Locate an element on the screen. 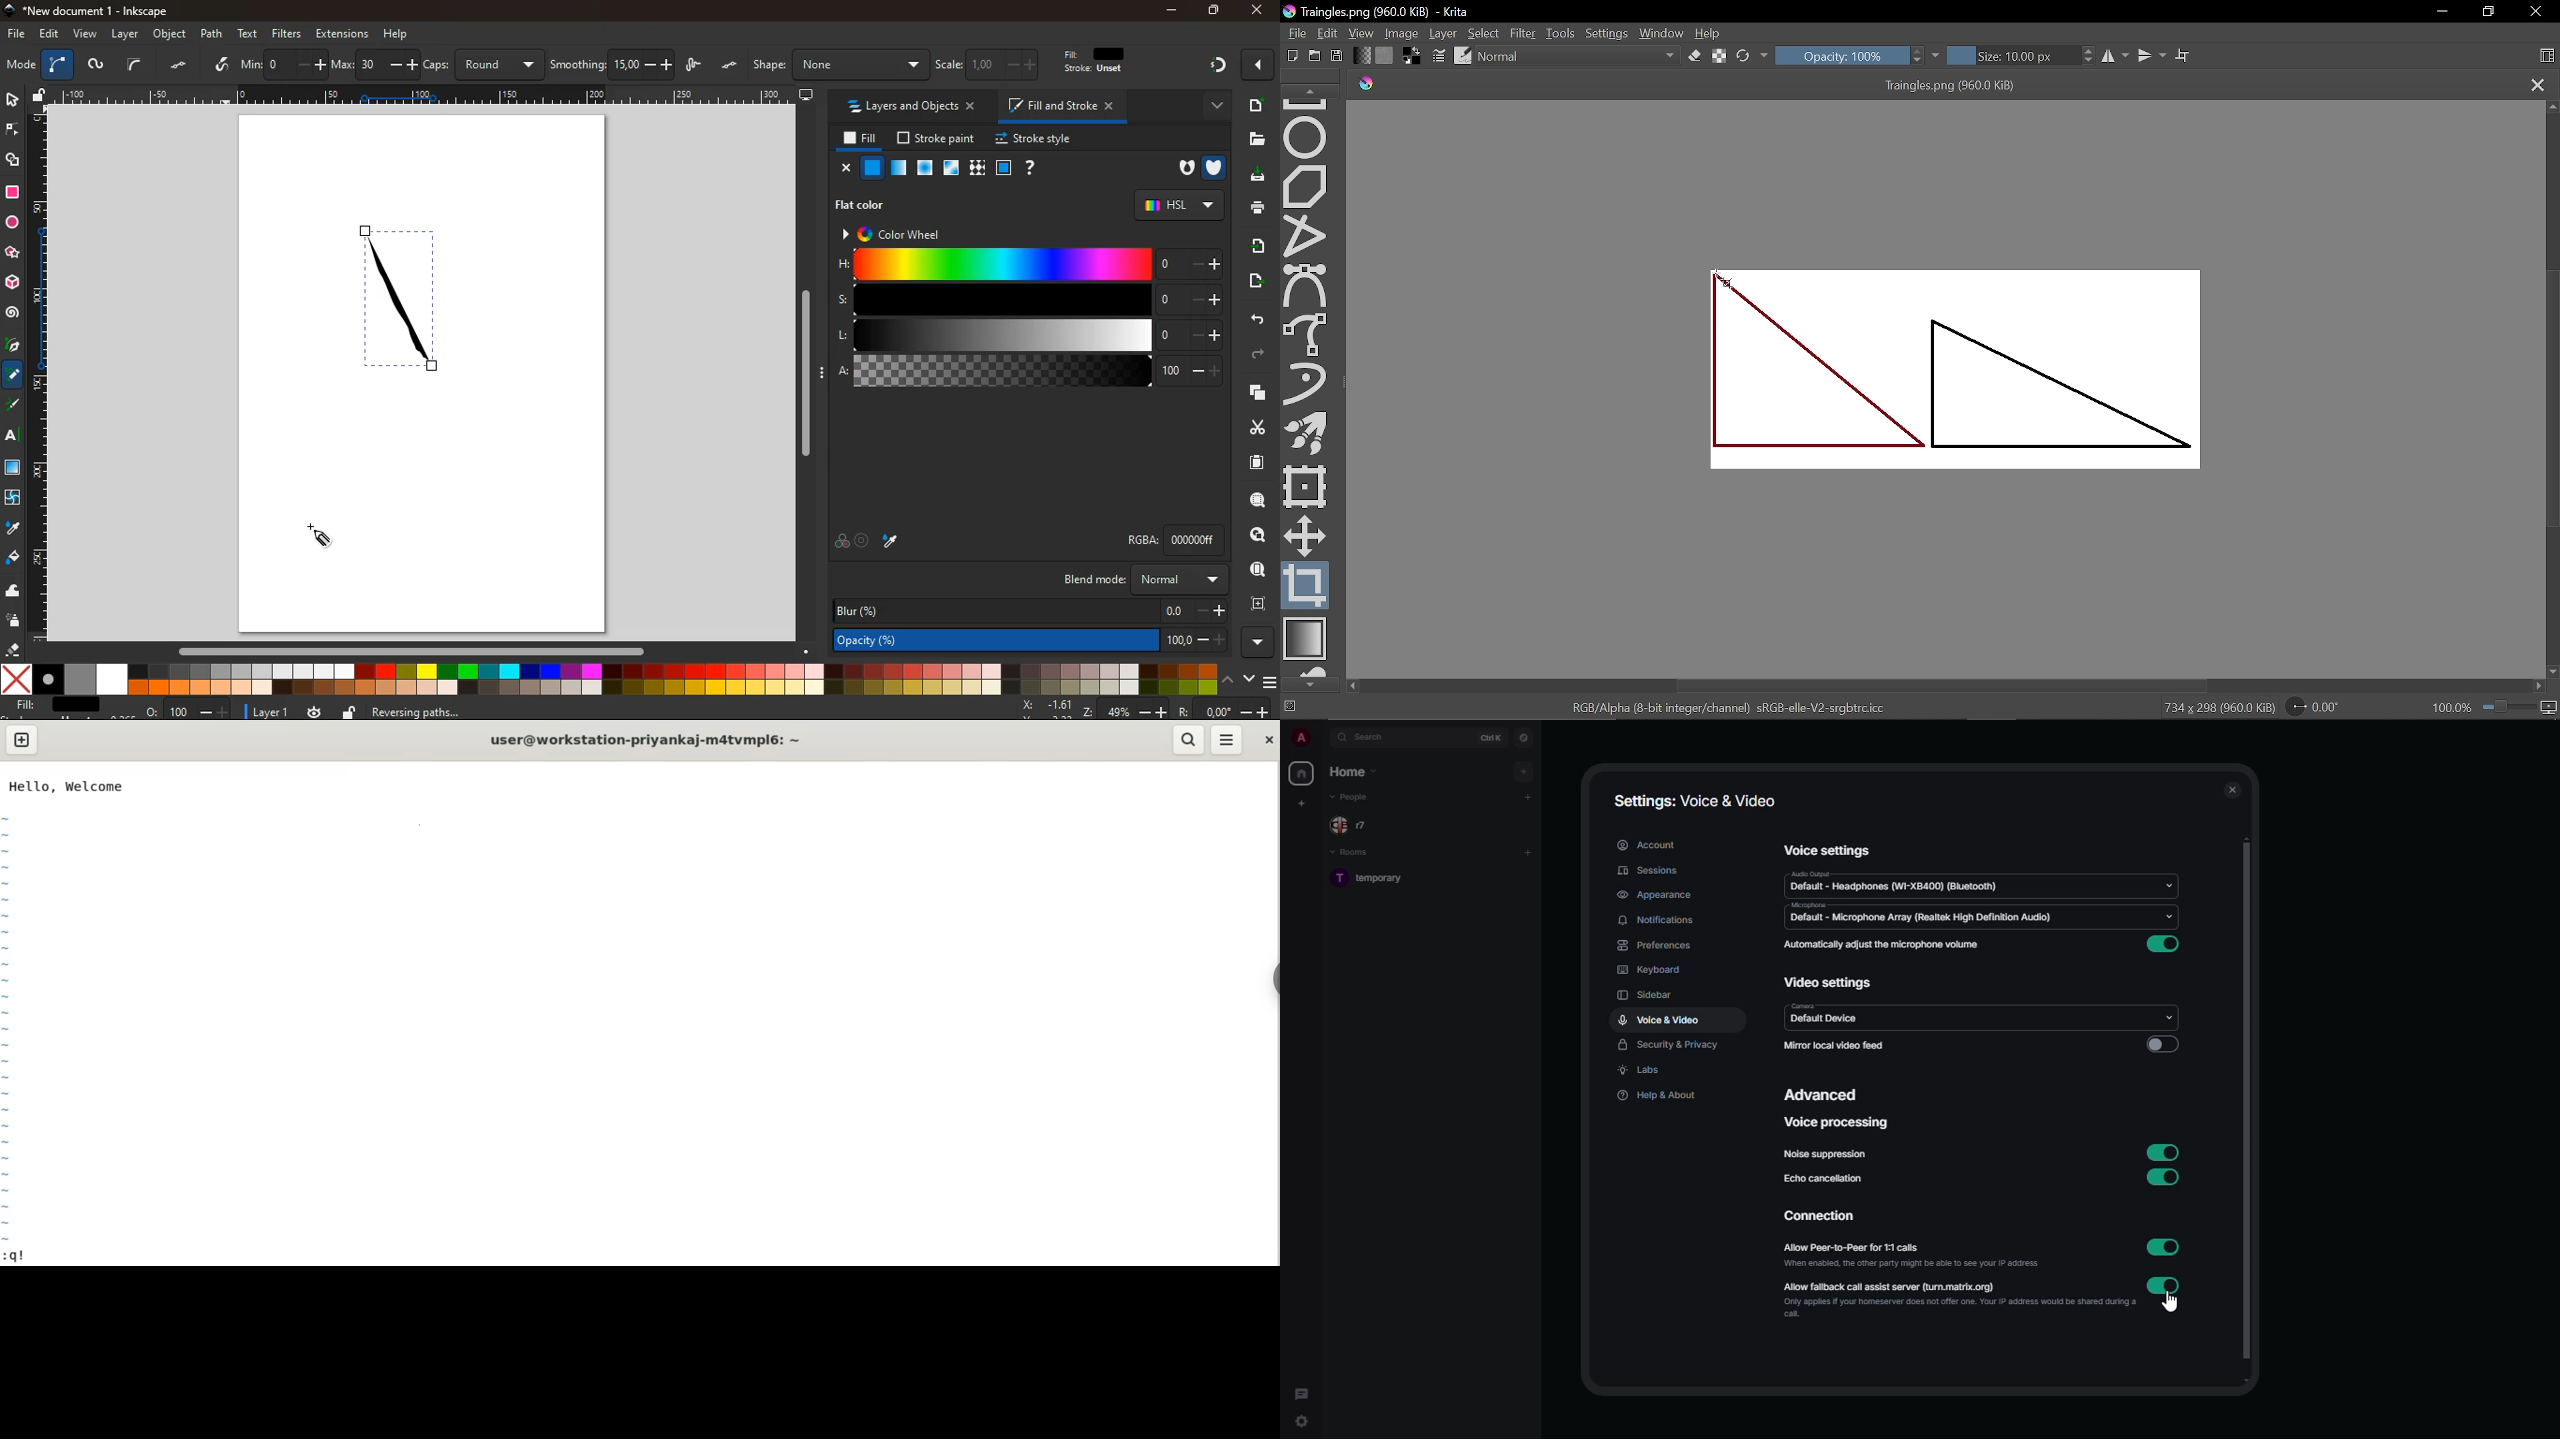  imaage is located at coordinates (14, 469).